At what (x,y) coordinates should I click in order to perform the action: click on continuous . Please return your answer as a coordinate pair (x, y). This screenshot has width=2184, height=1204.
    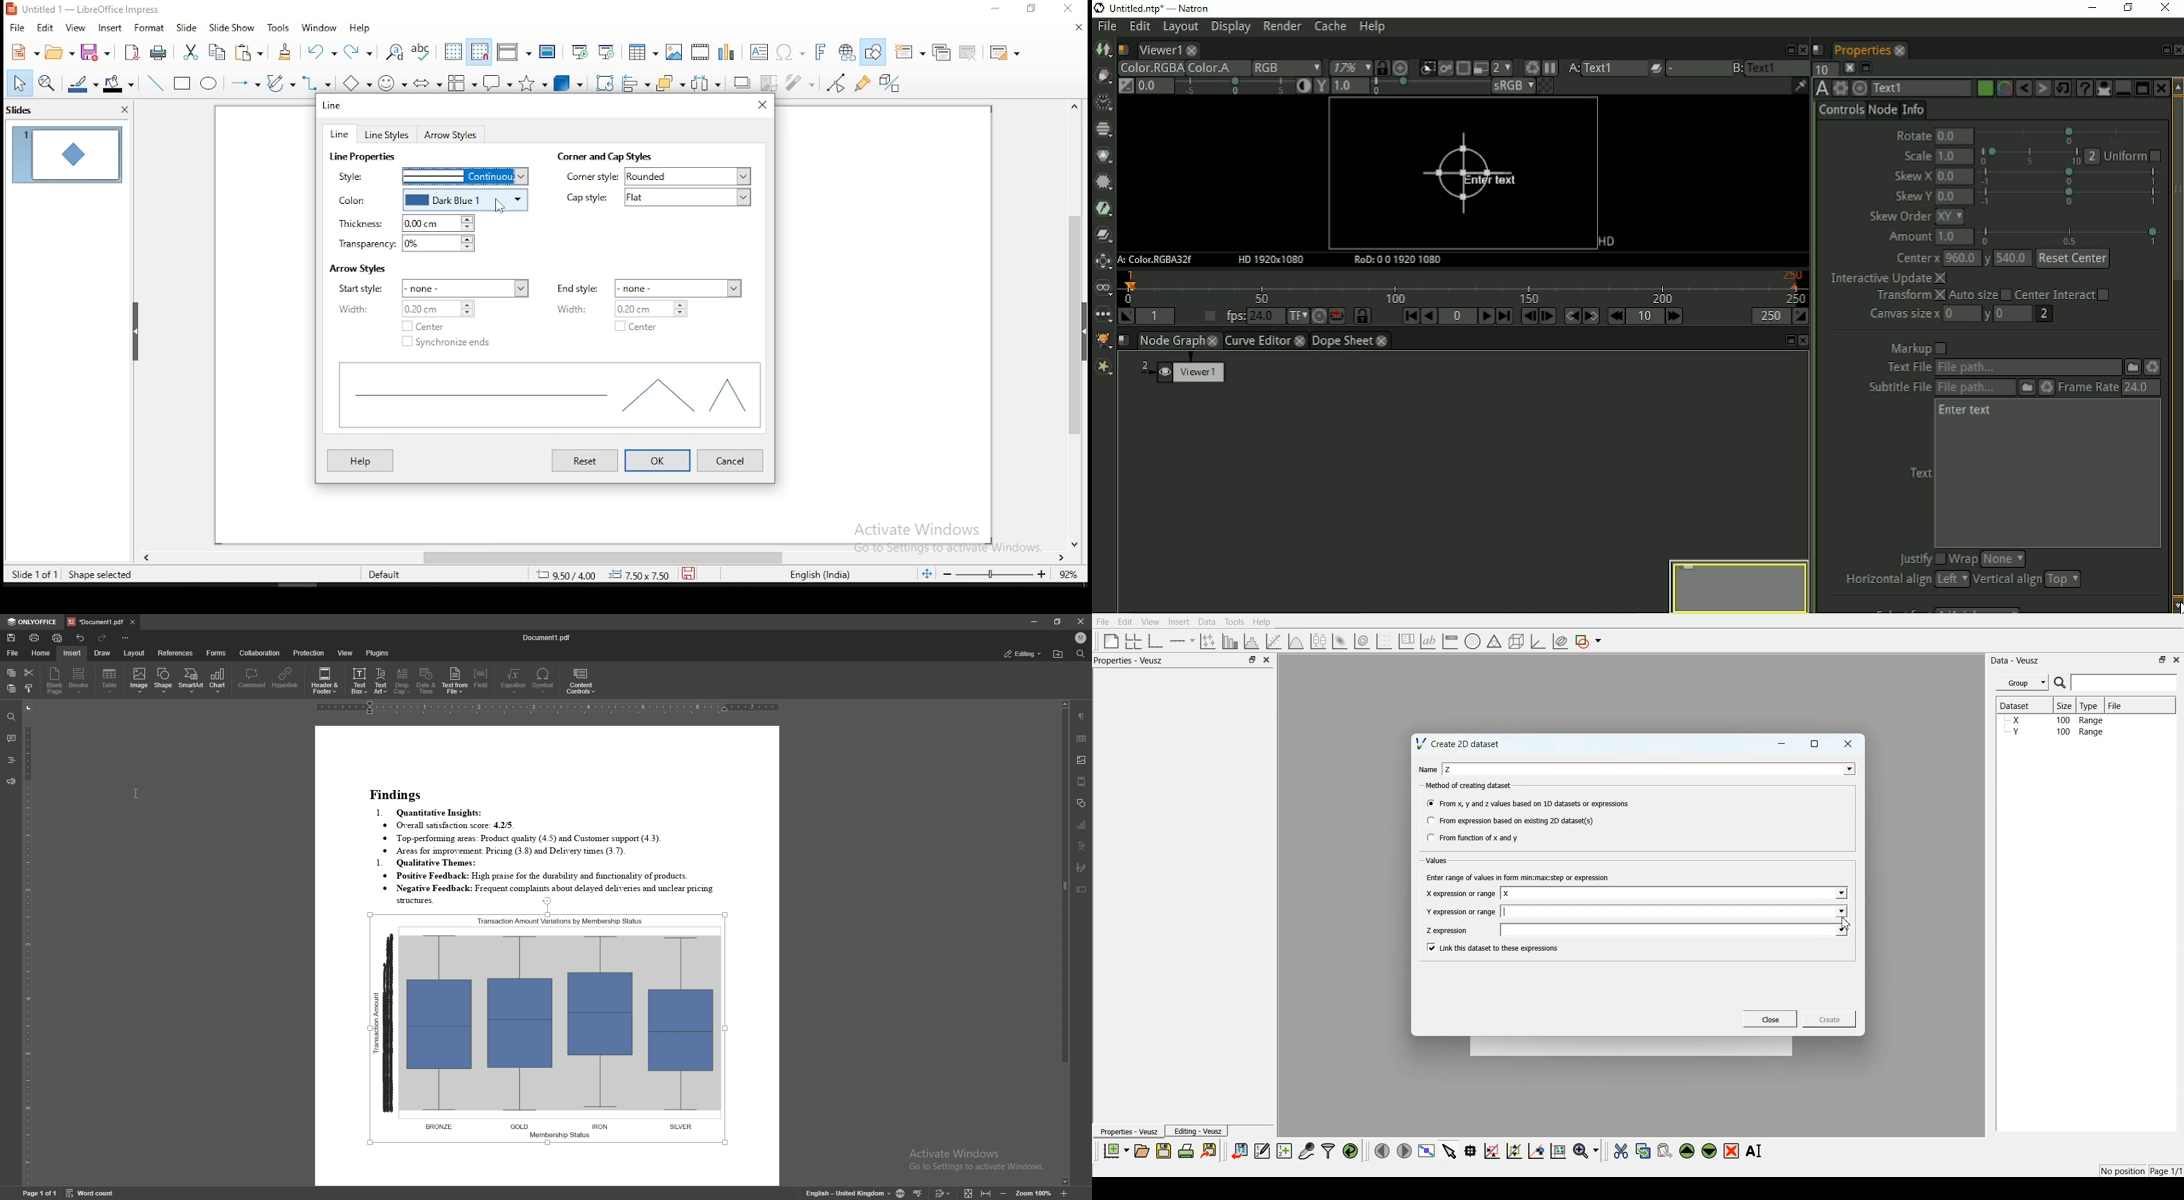
    Looking at the image, I should click on (466, 175).